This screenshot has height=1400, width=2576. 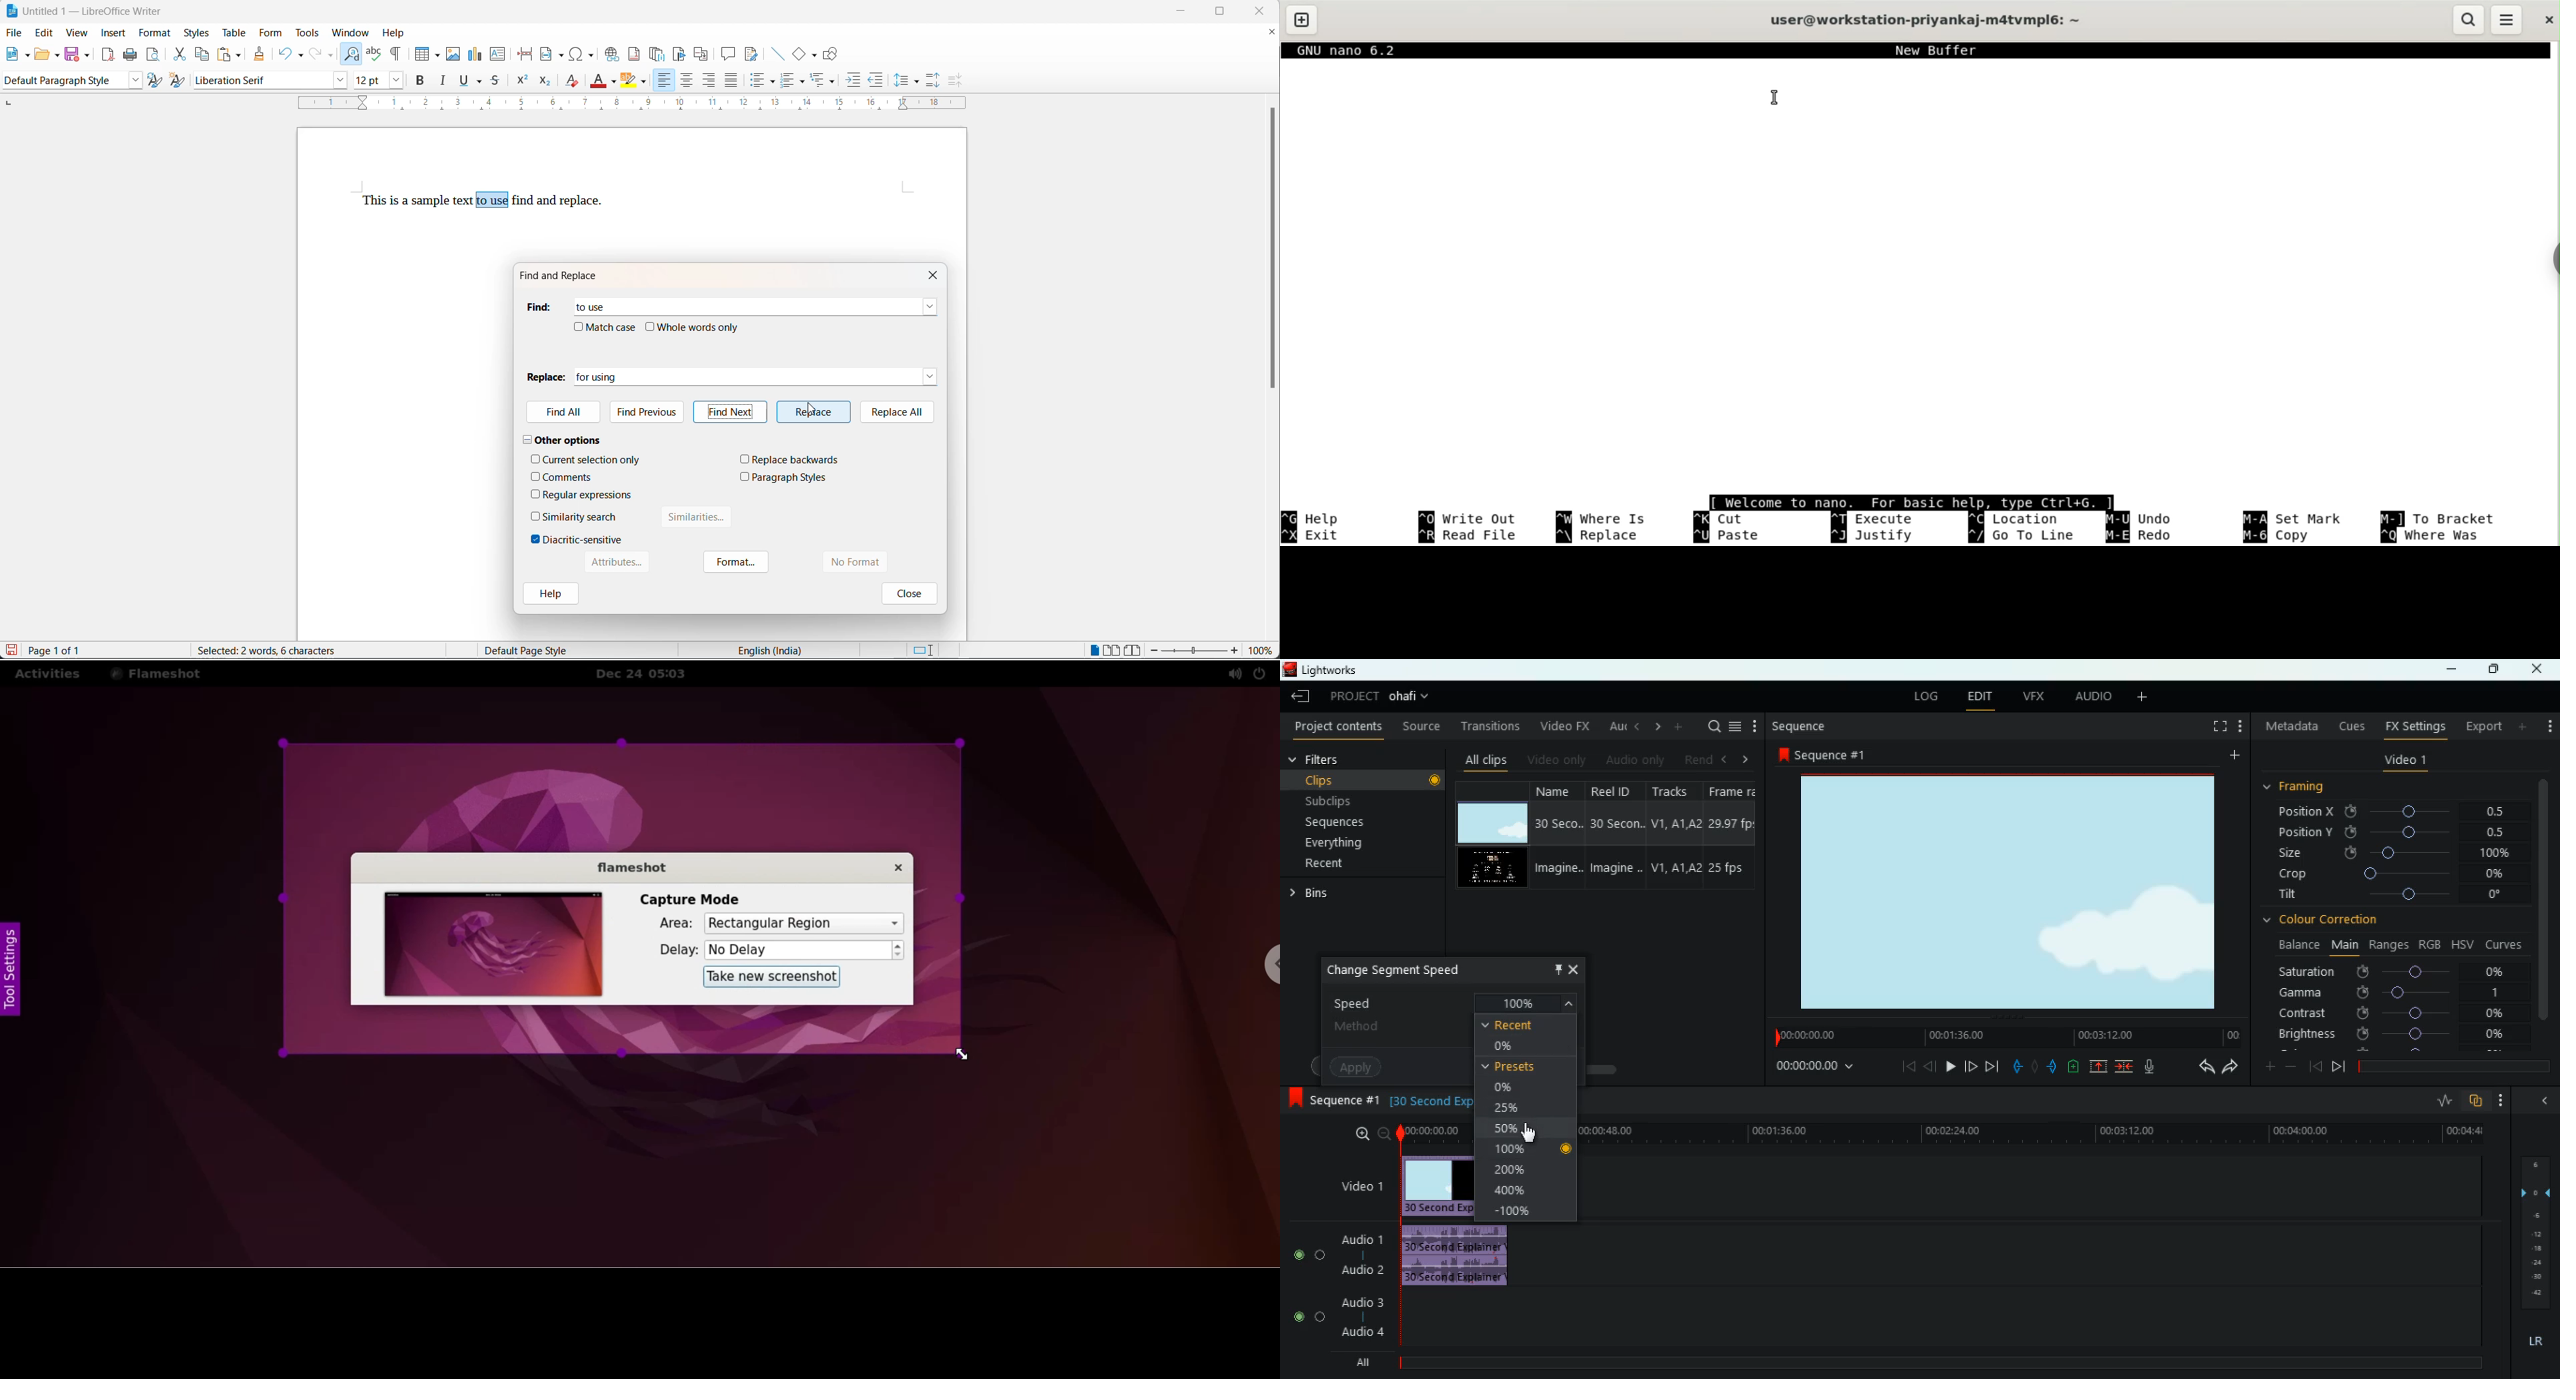 I want to click on Dec 24 05:03, so click(x=647, y=674).